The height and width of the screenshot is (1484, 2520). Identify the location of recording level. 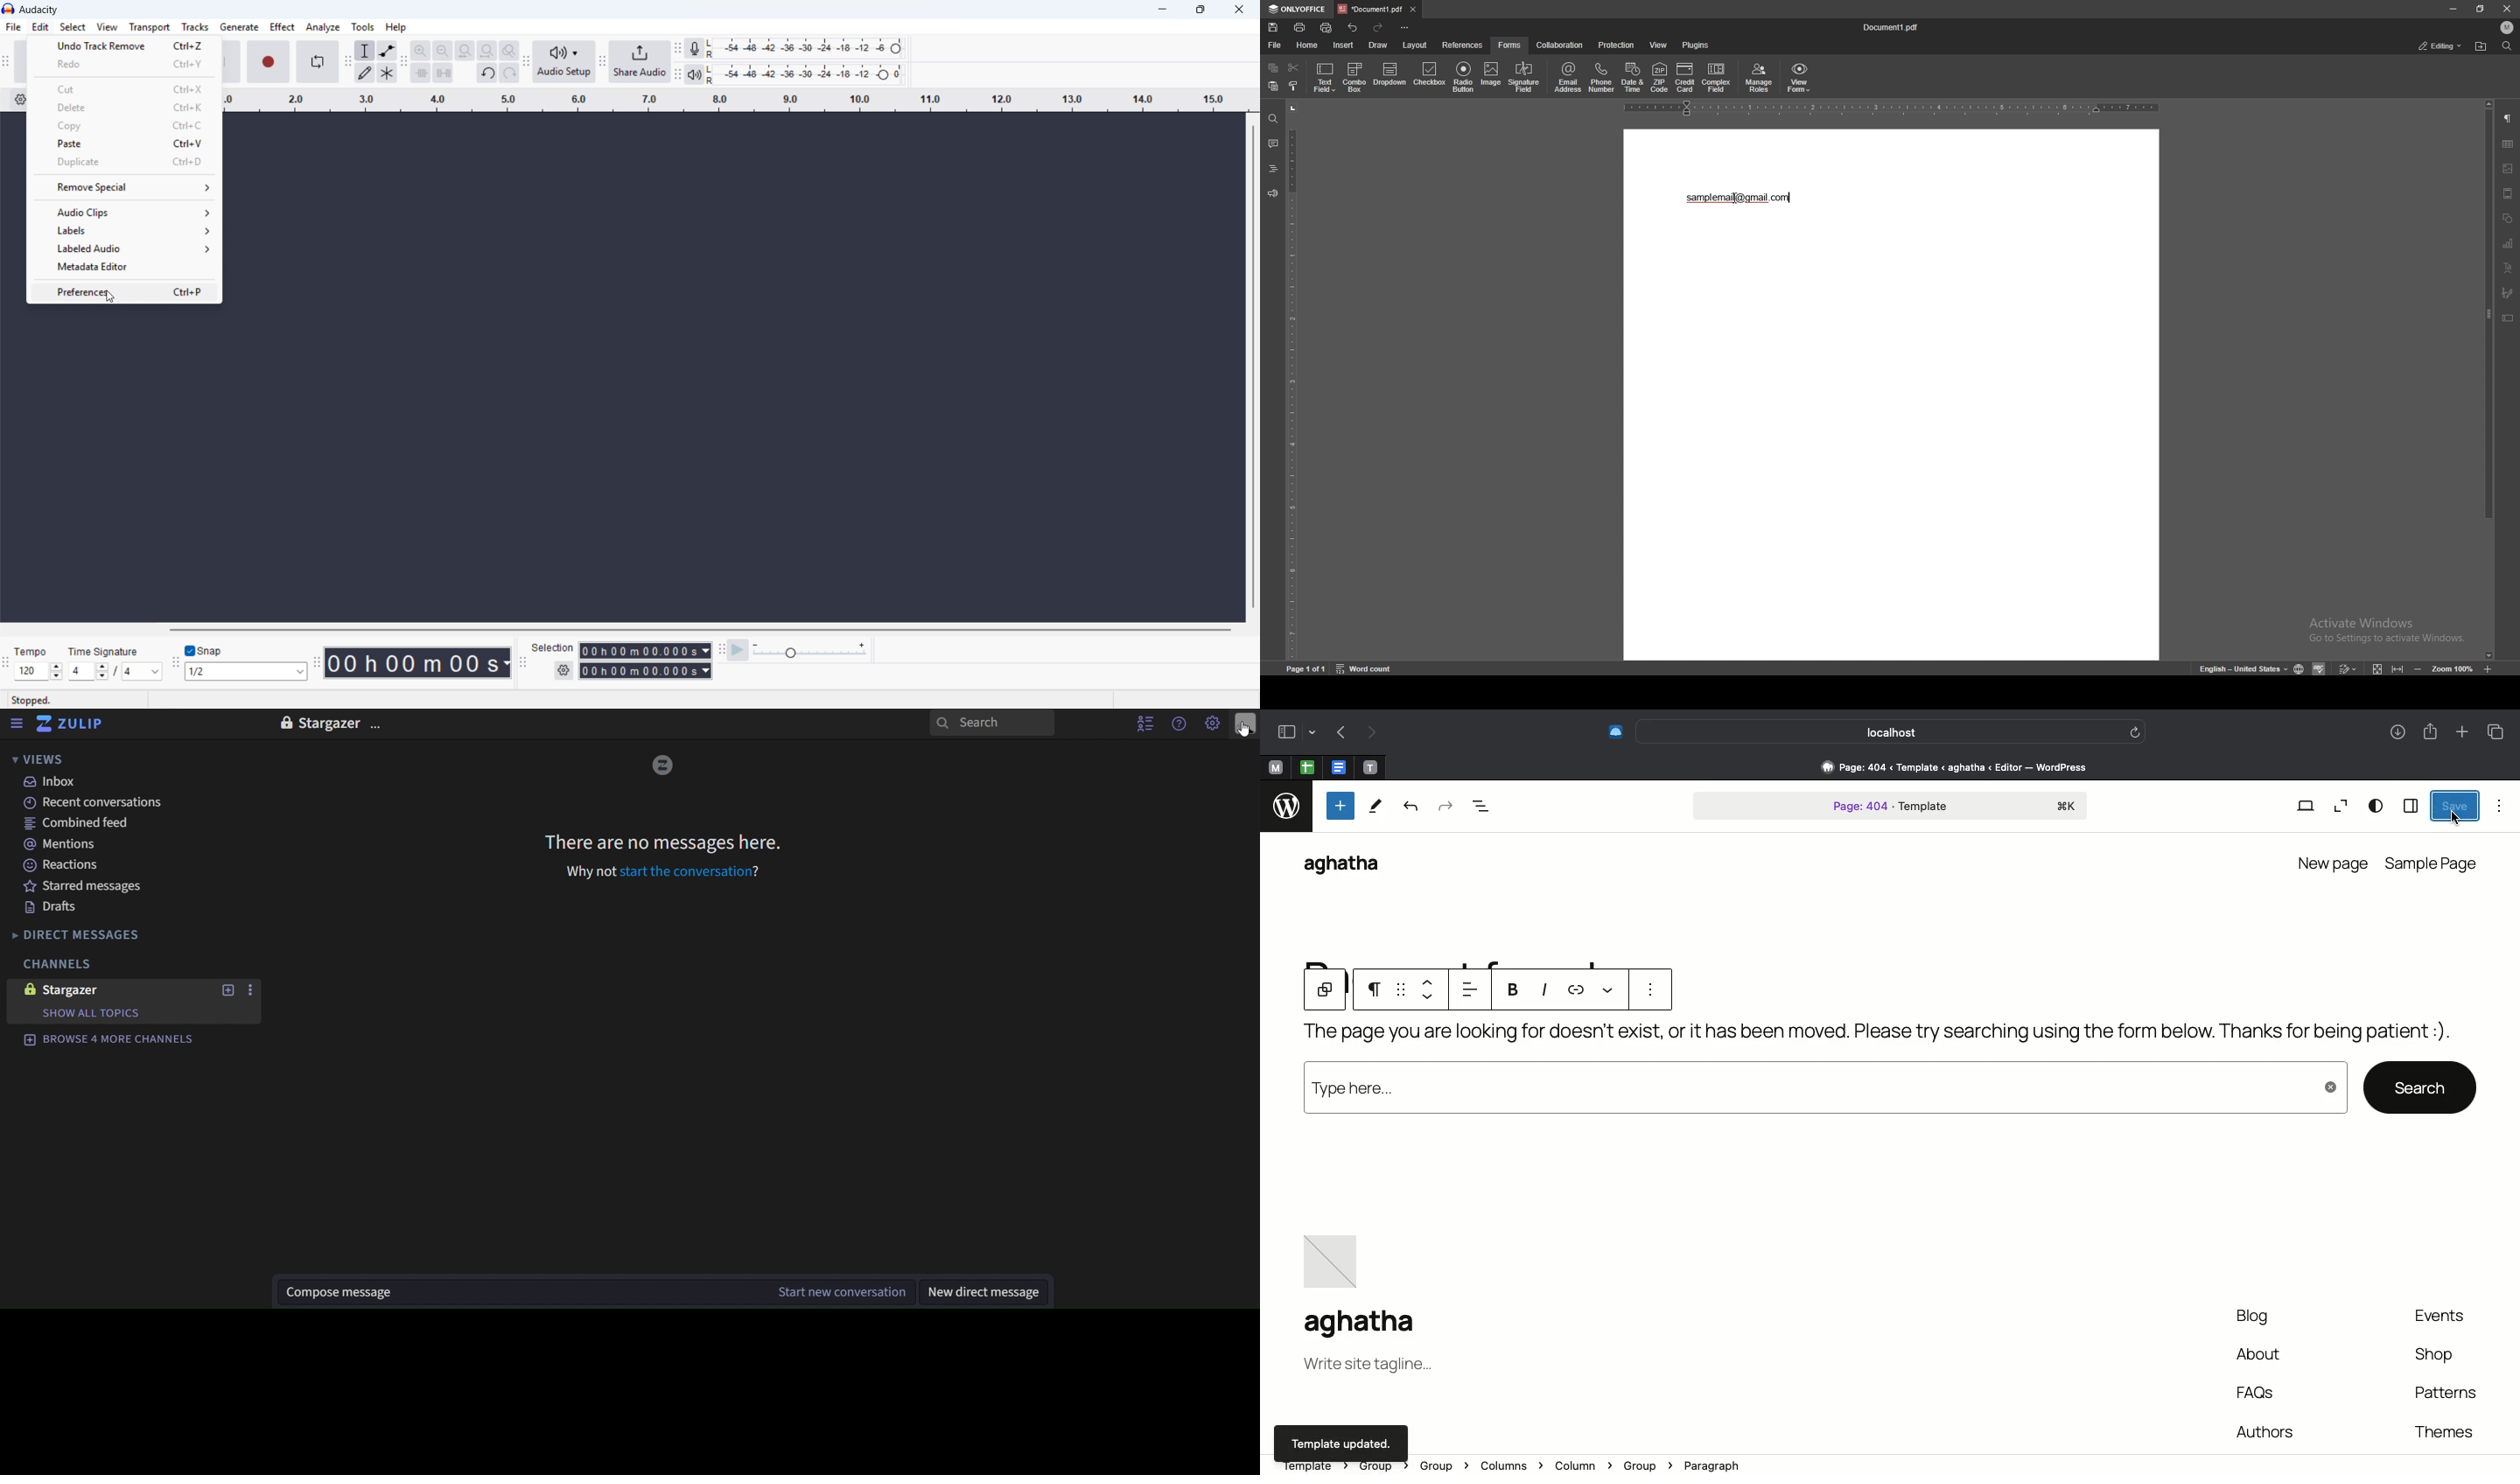
(808, 49).